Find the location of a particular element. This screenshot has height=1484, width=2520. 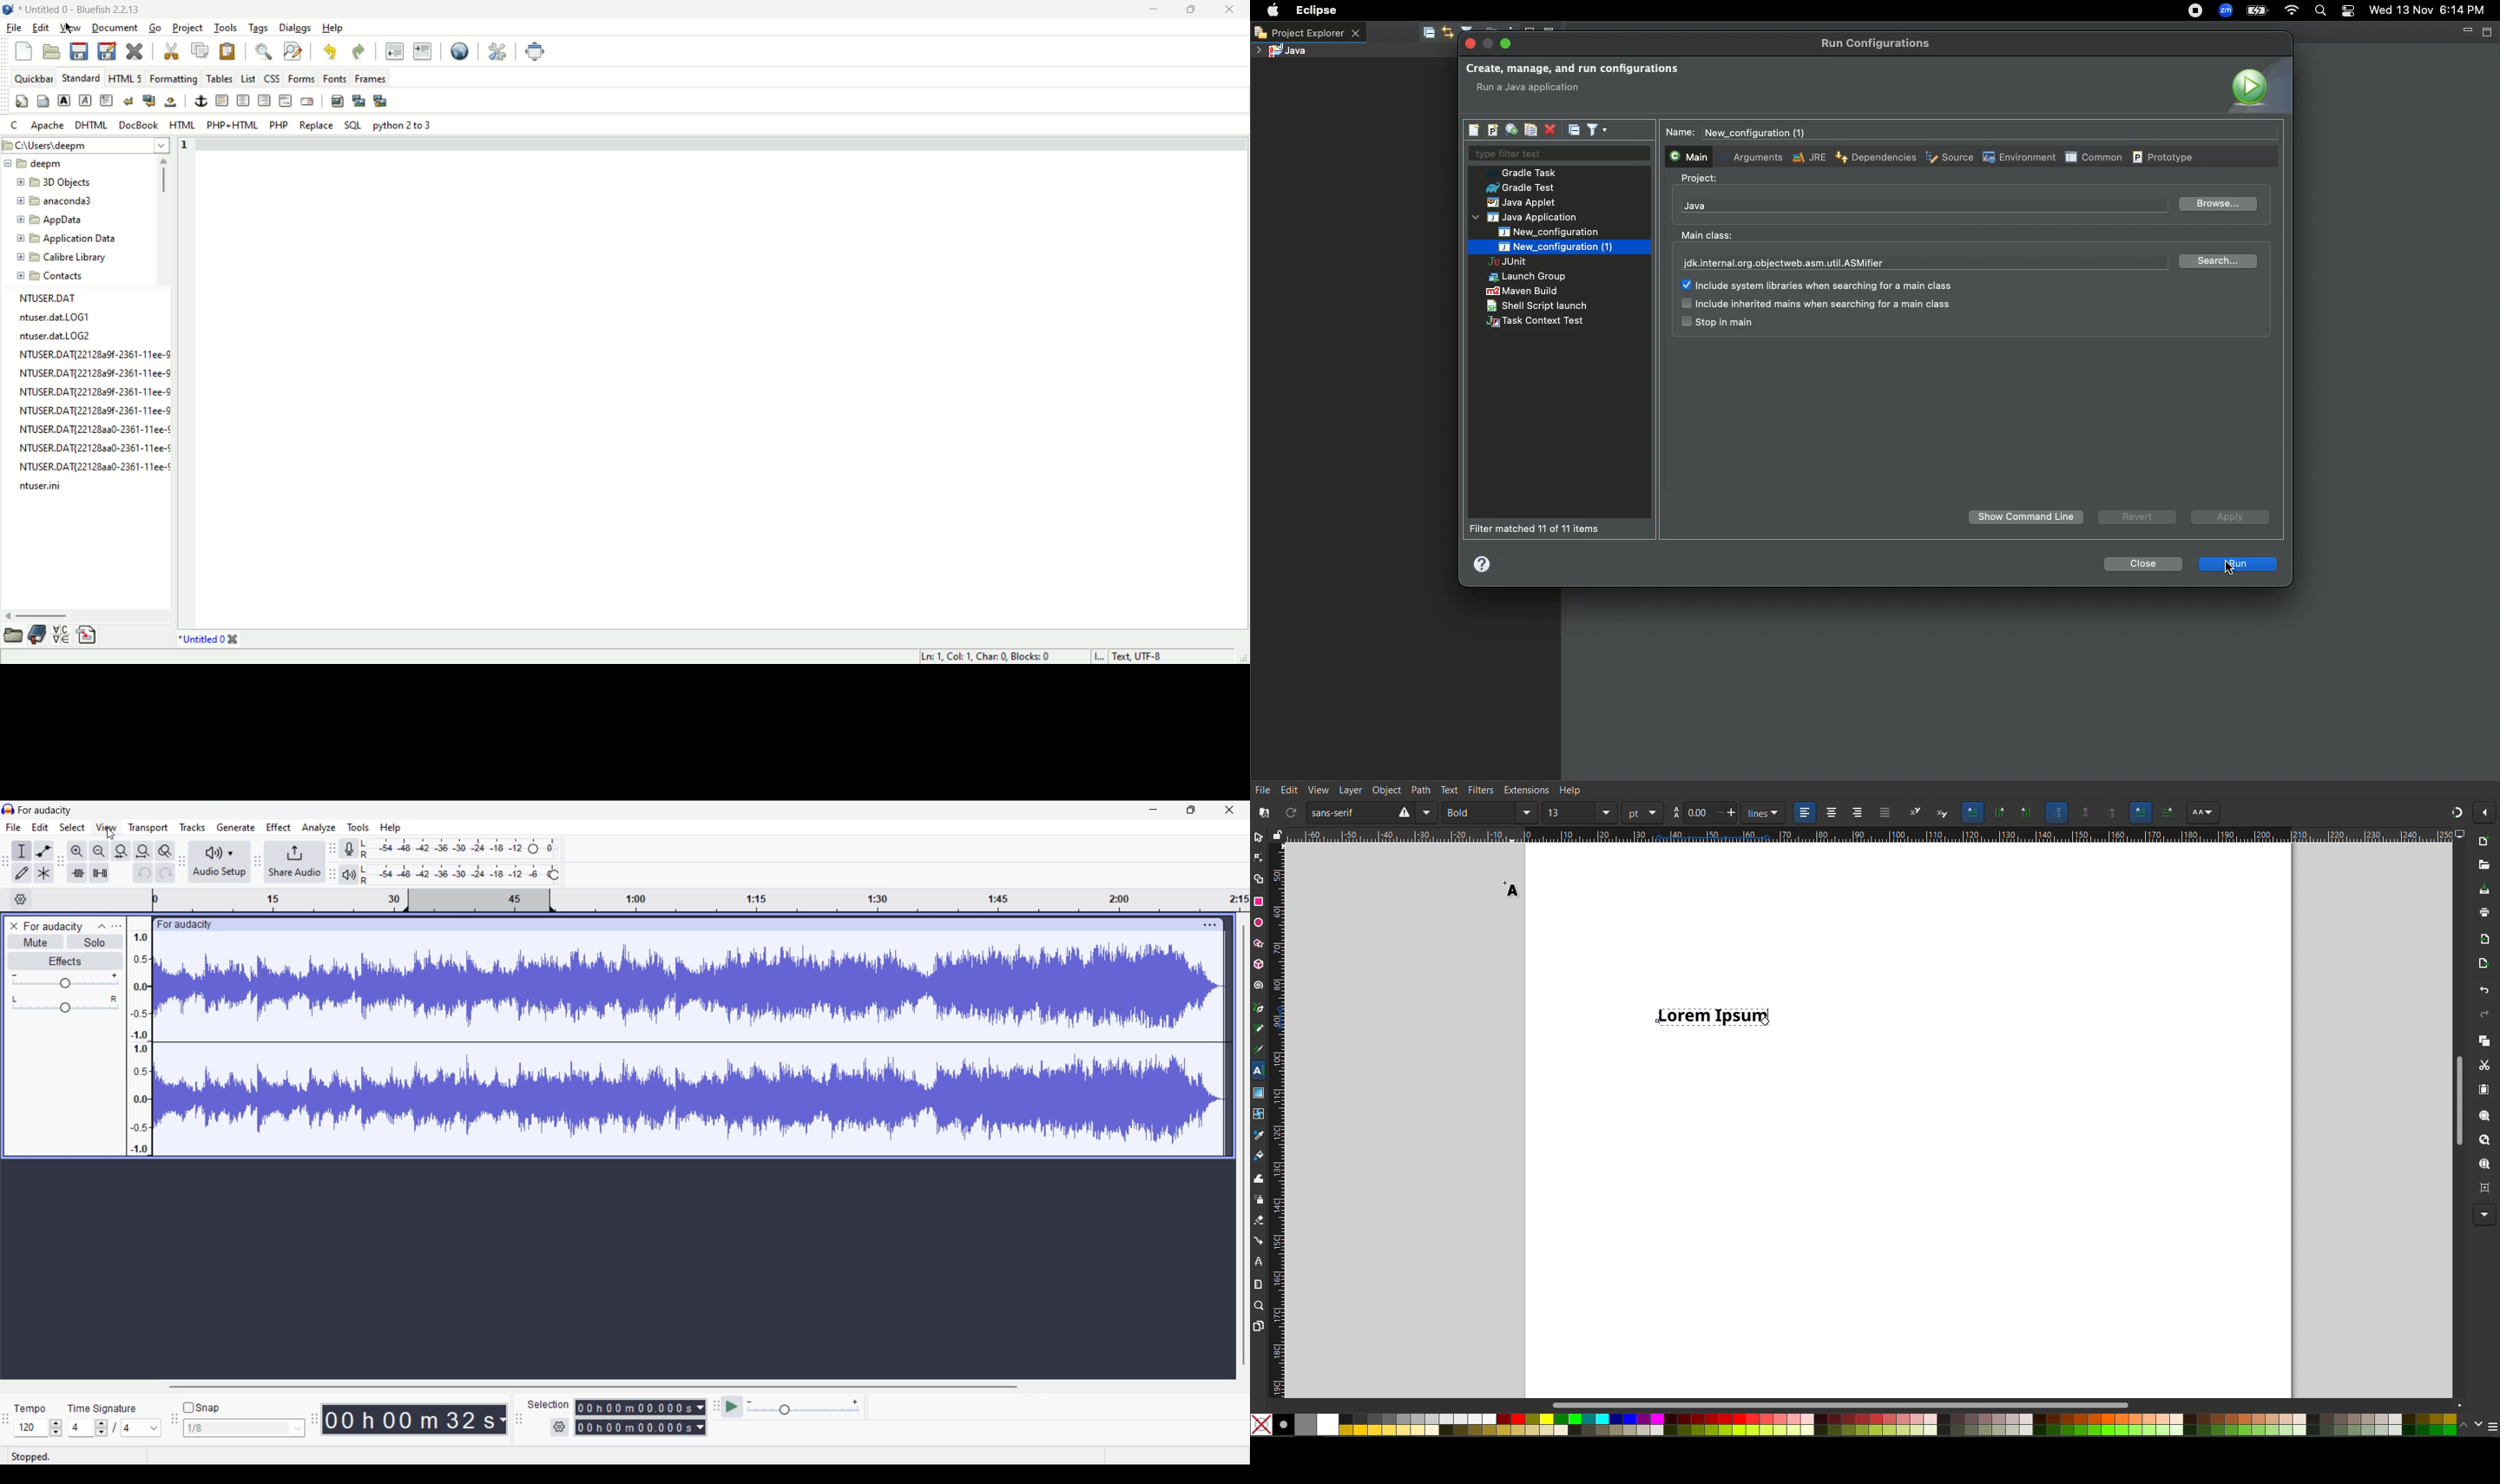

Increase/Decrease number is located at coordinates (102, 1428).